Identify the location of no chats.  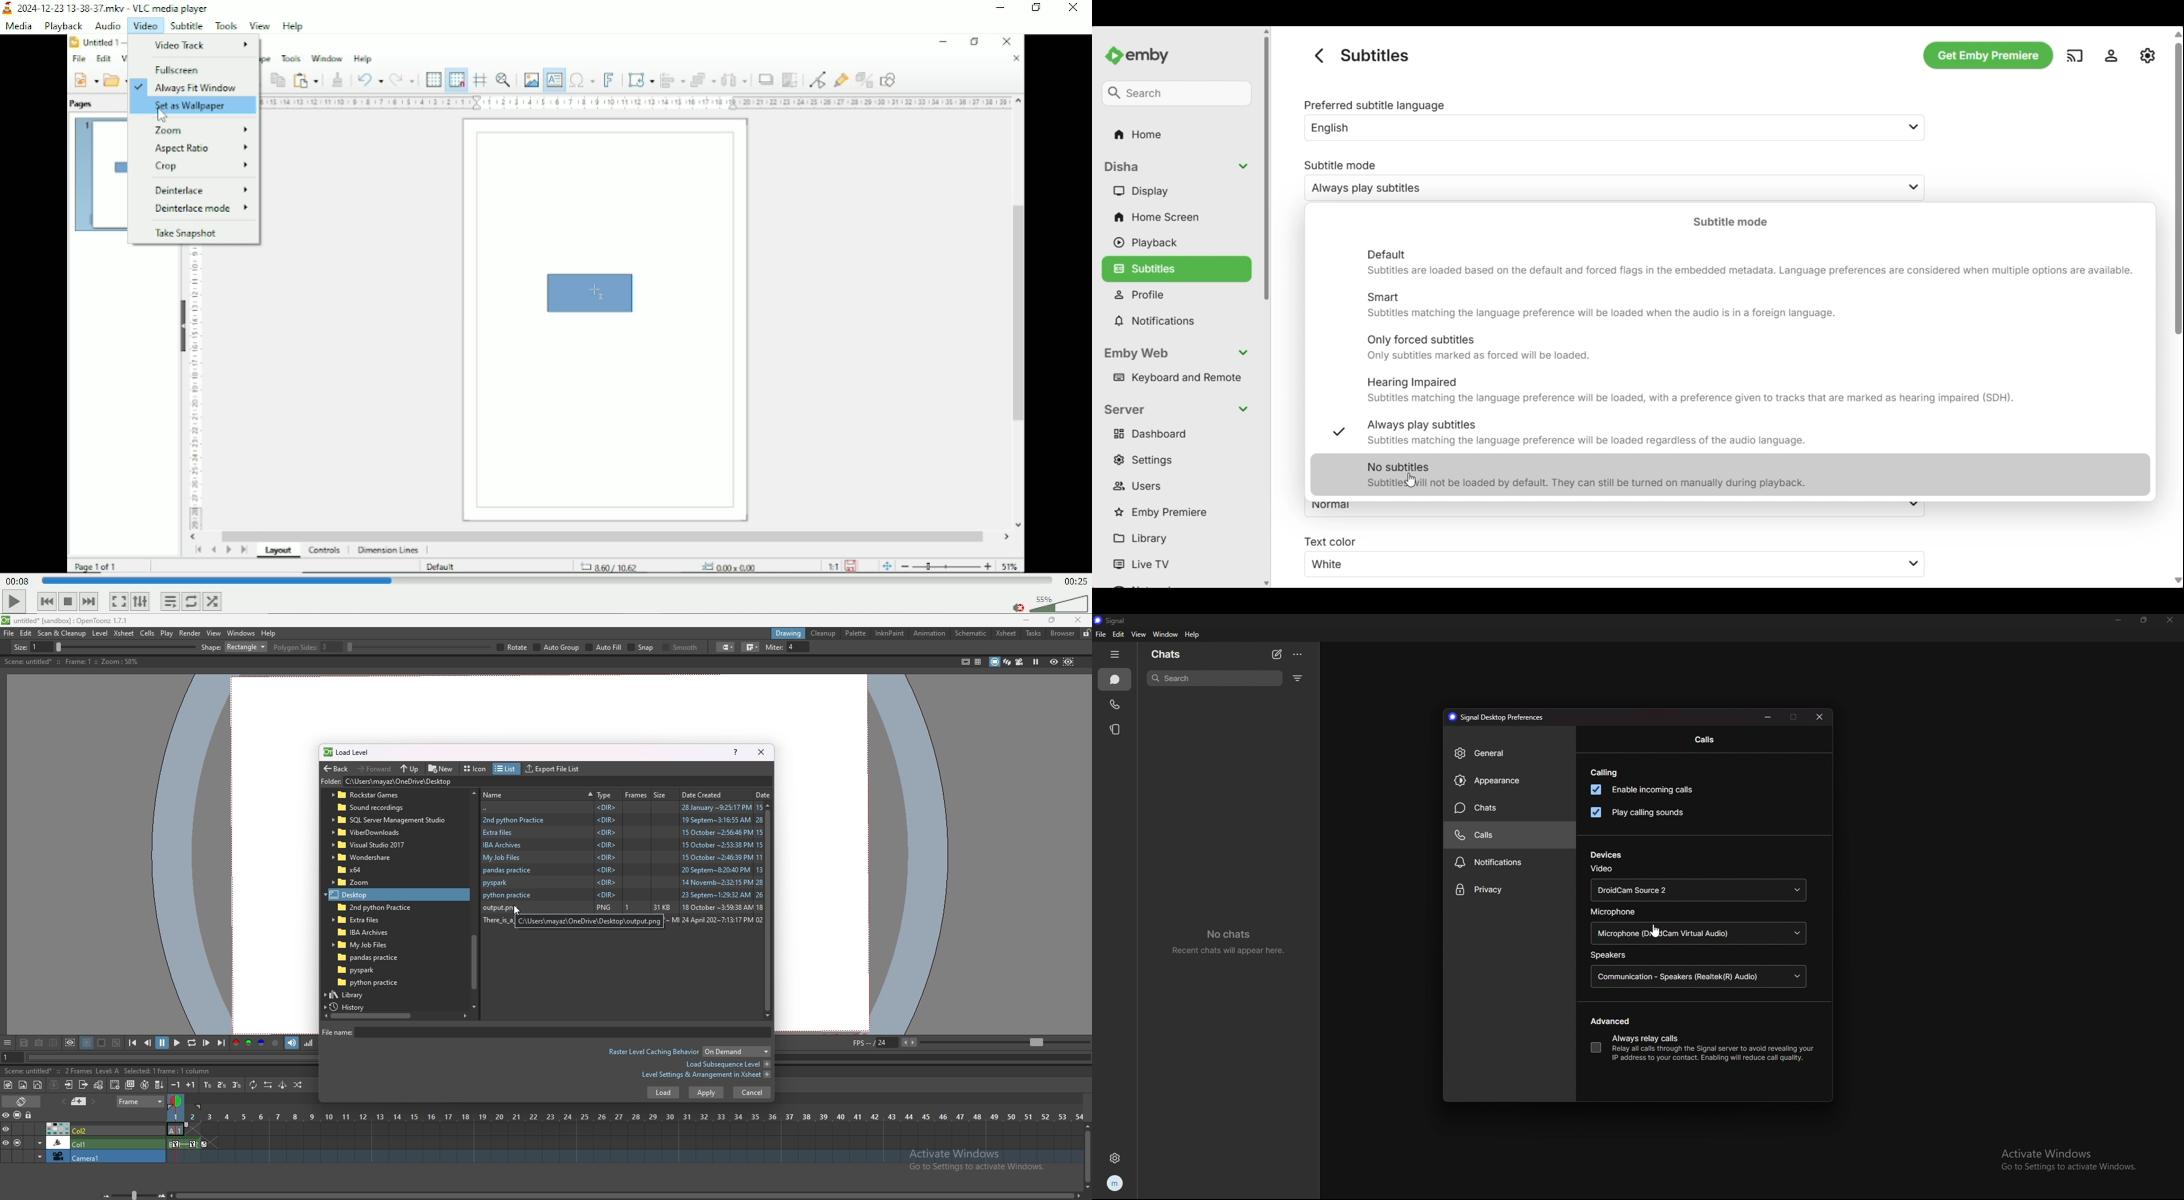
(1234, 942).